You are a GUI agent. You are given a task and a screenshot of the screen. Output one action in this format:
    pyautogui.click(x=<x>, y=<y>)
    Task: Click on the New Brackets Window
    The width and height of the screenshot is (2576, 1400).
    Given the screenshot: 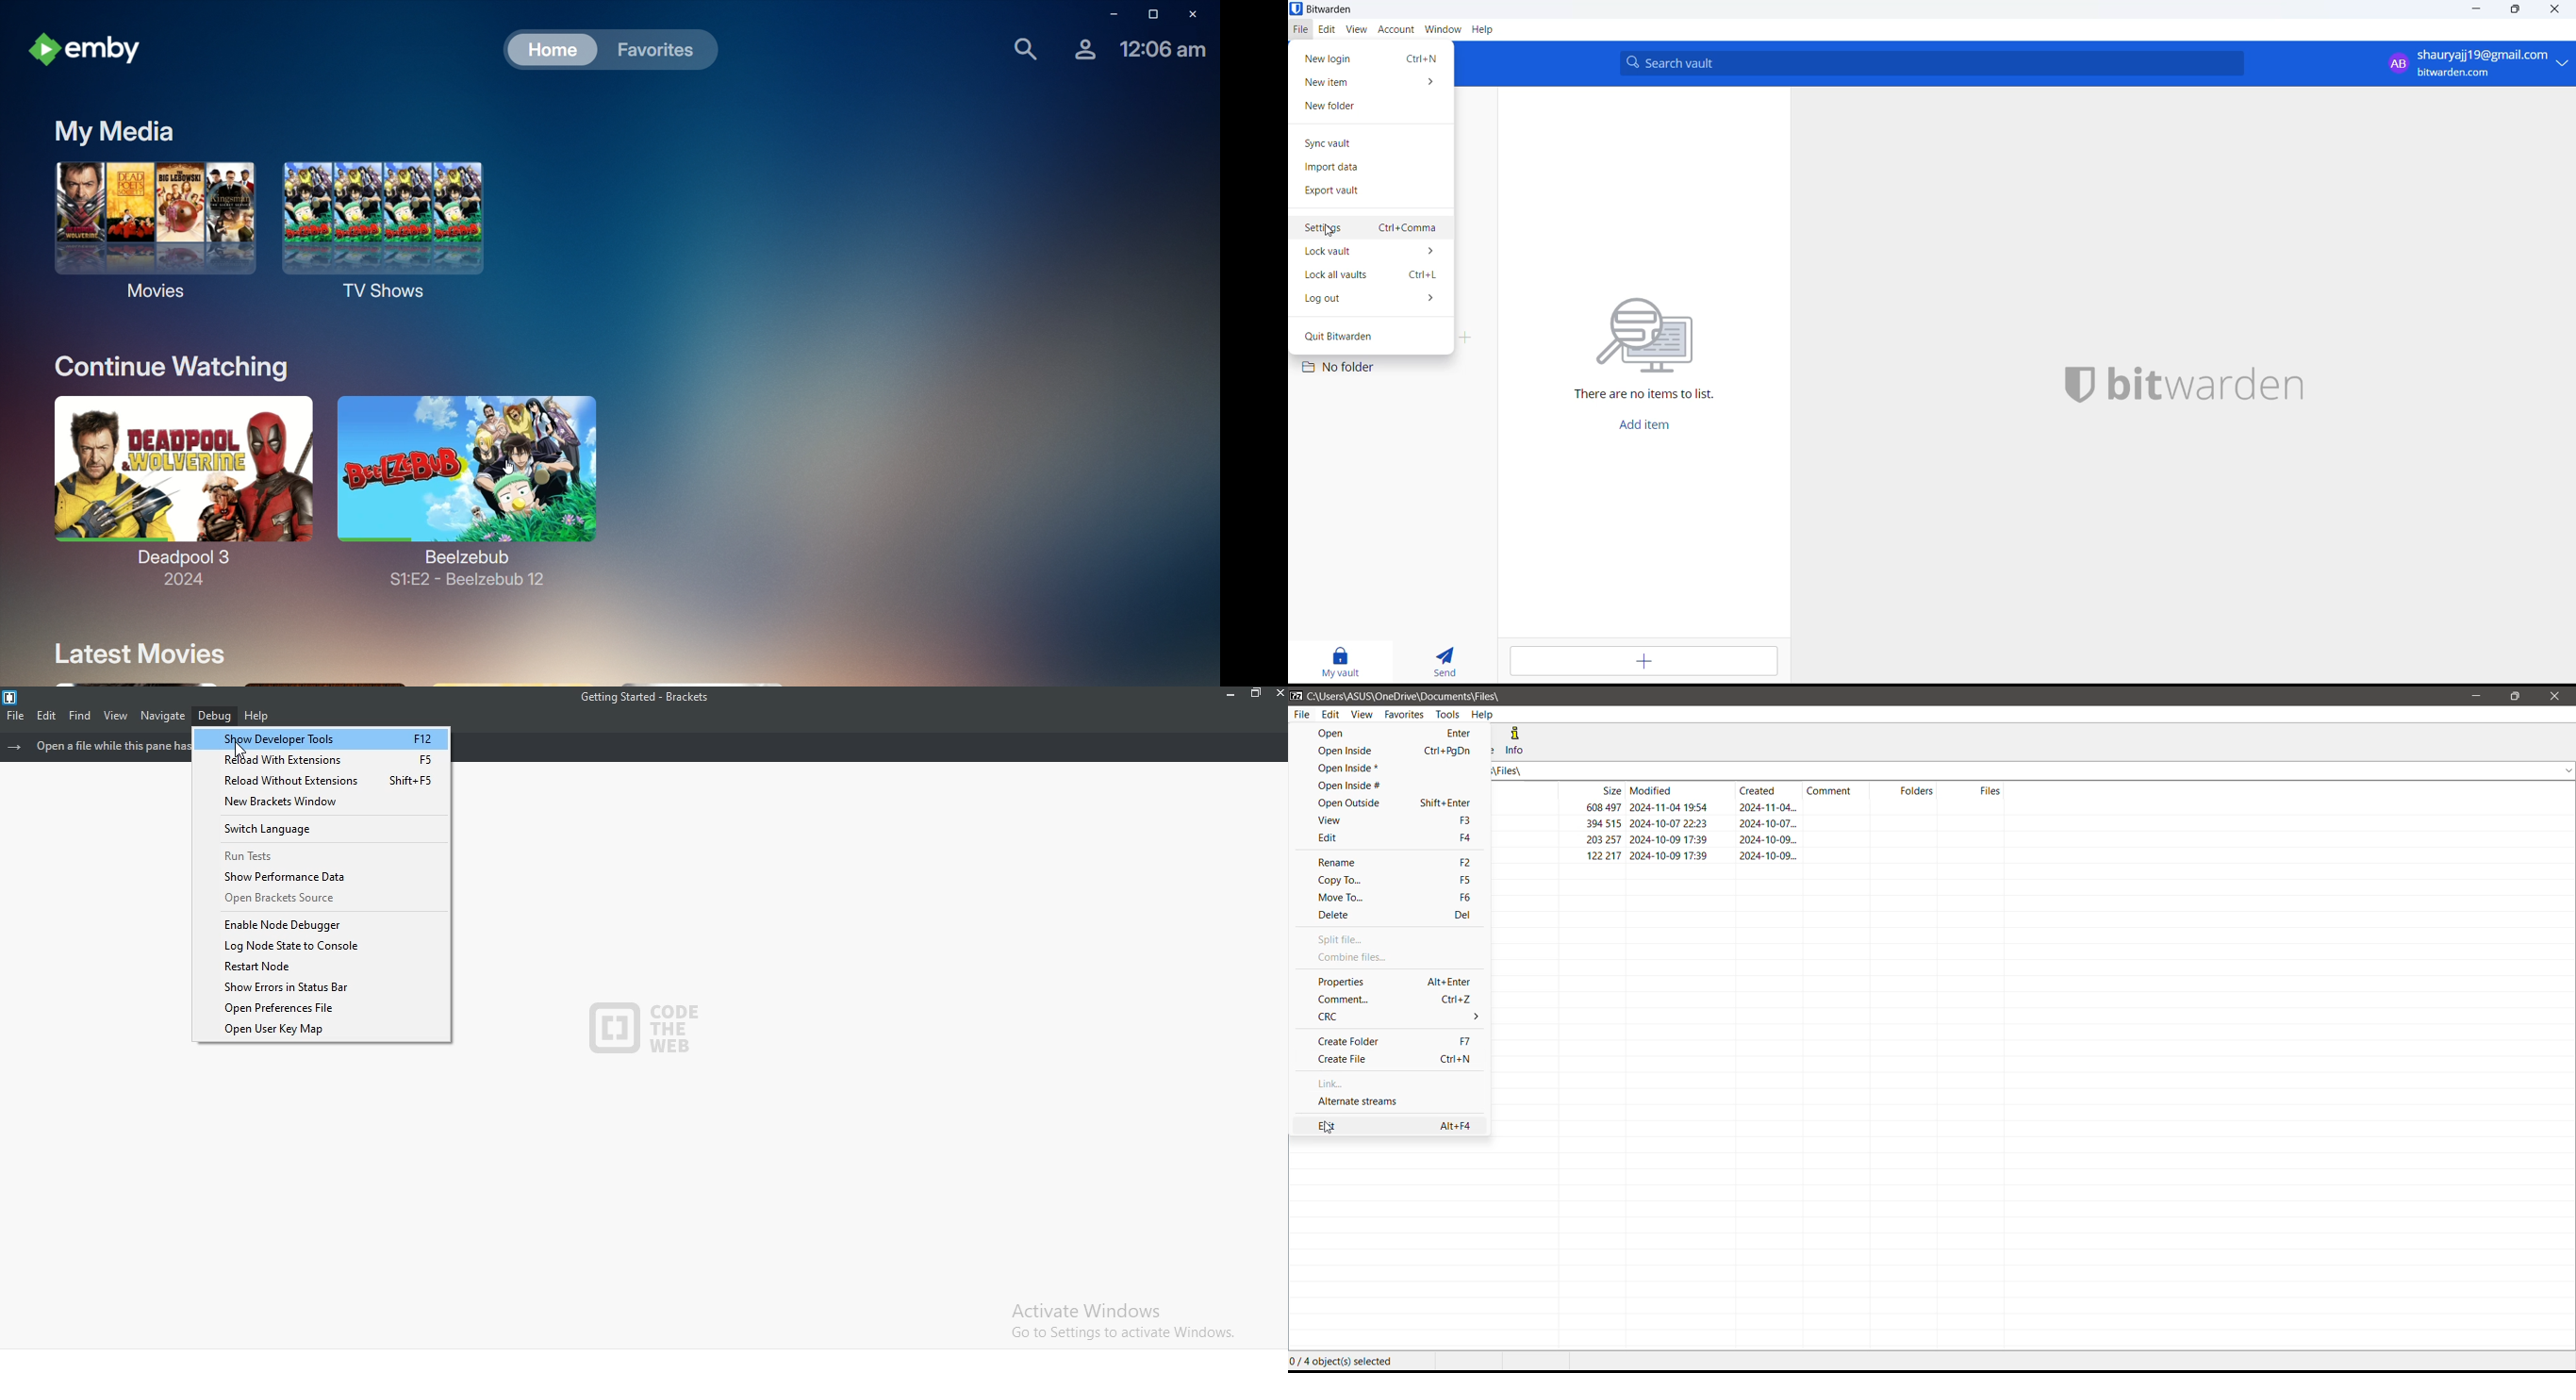 What is the action you would take?
    pyautogui.click(x=318, y=802)
    